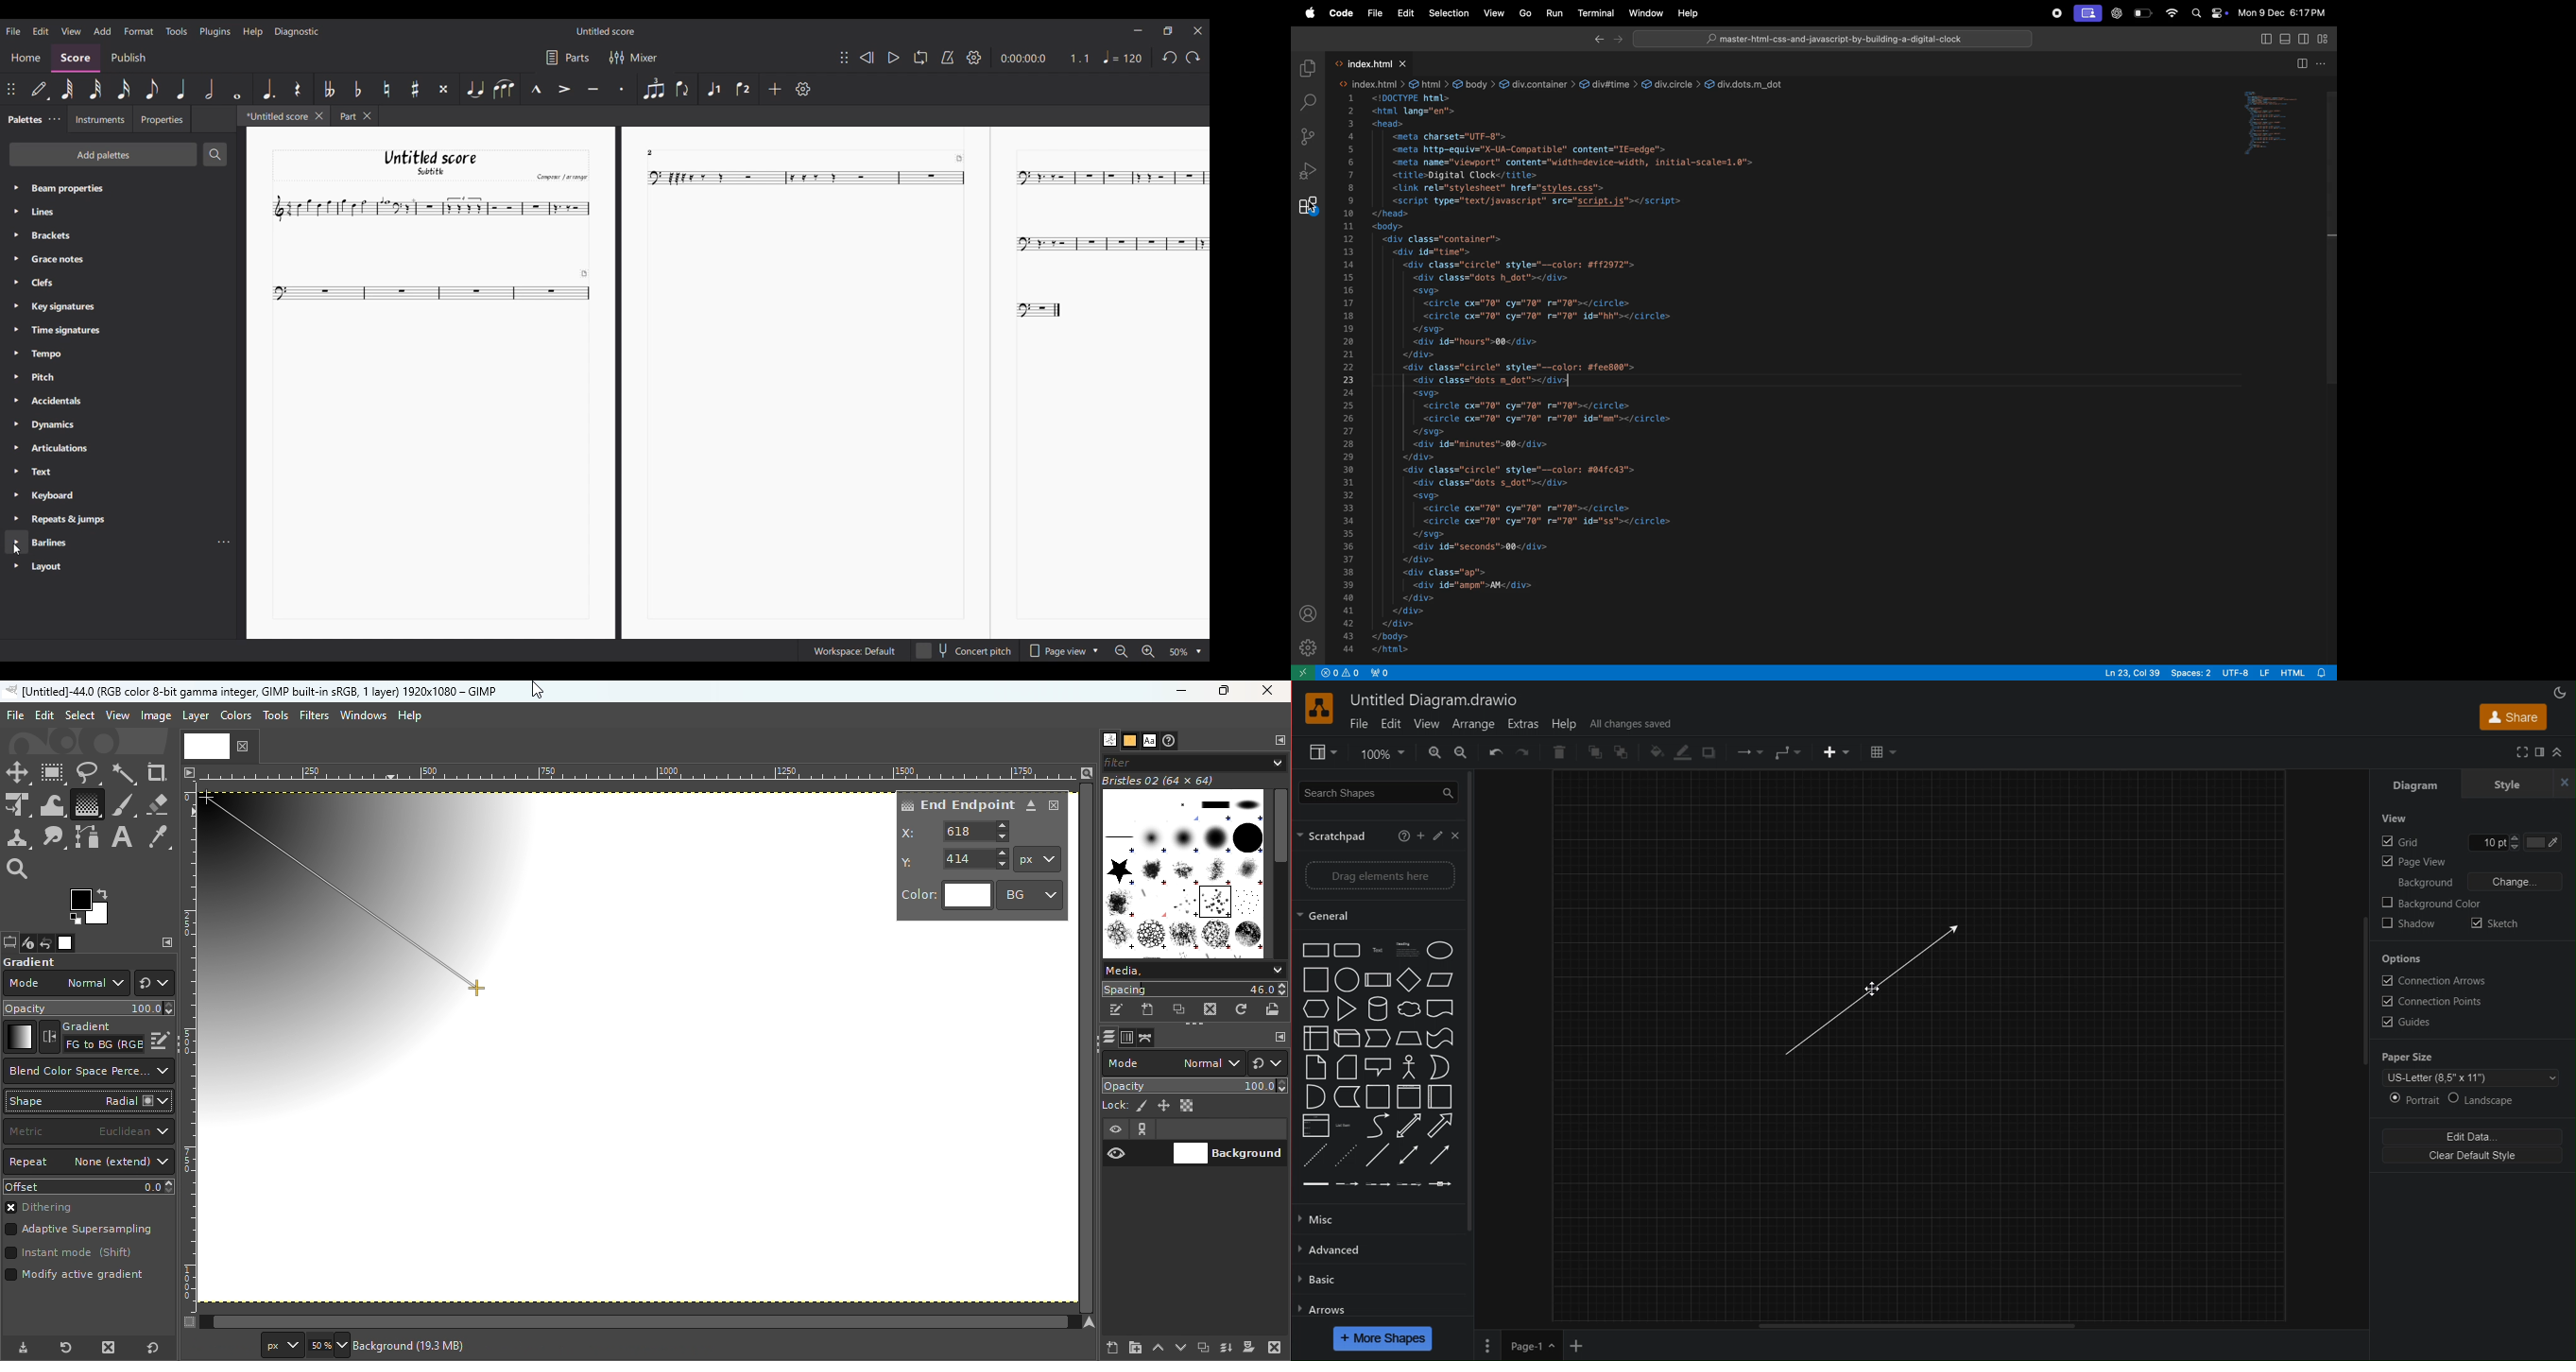 This screenshot has width=2576, height=1372. I want to click on Guides, so click(2401, 1023).